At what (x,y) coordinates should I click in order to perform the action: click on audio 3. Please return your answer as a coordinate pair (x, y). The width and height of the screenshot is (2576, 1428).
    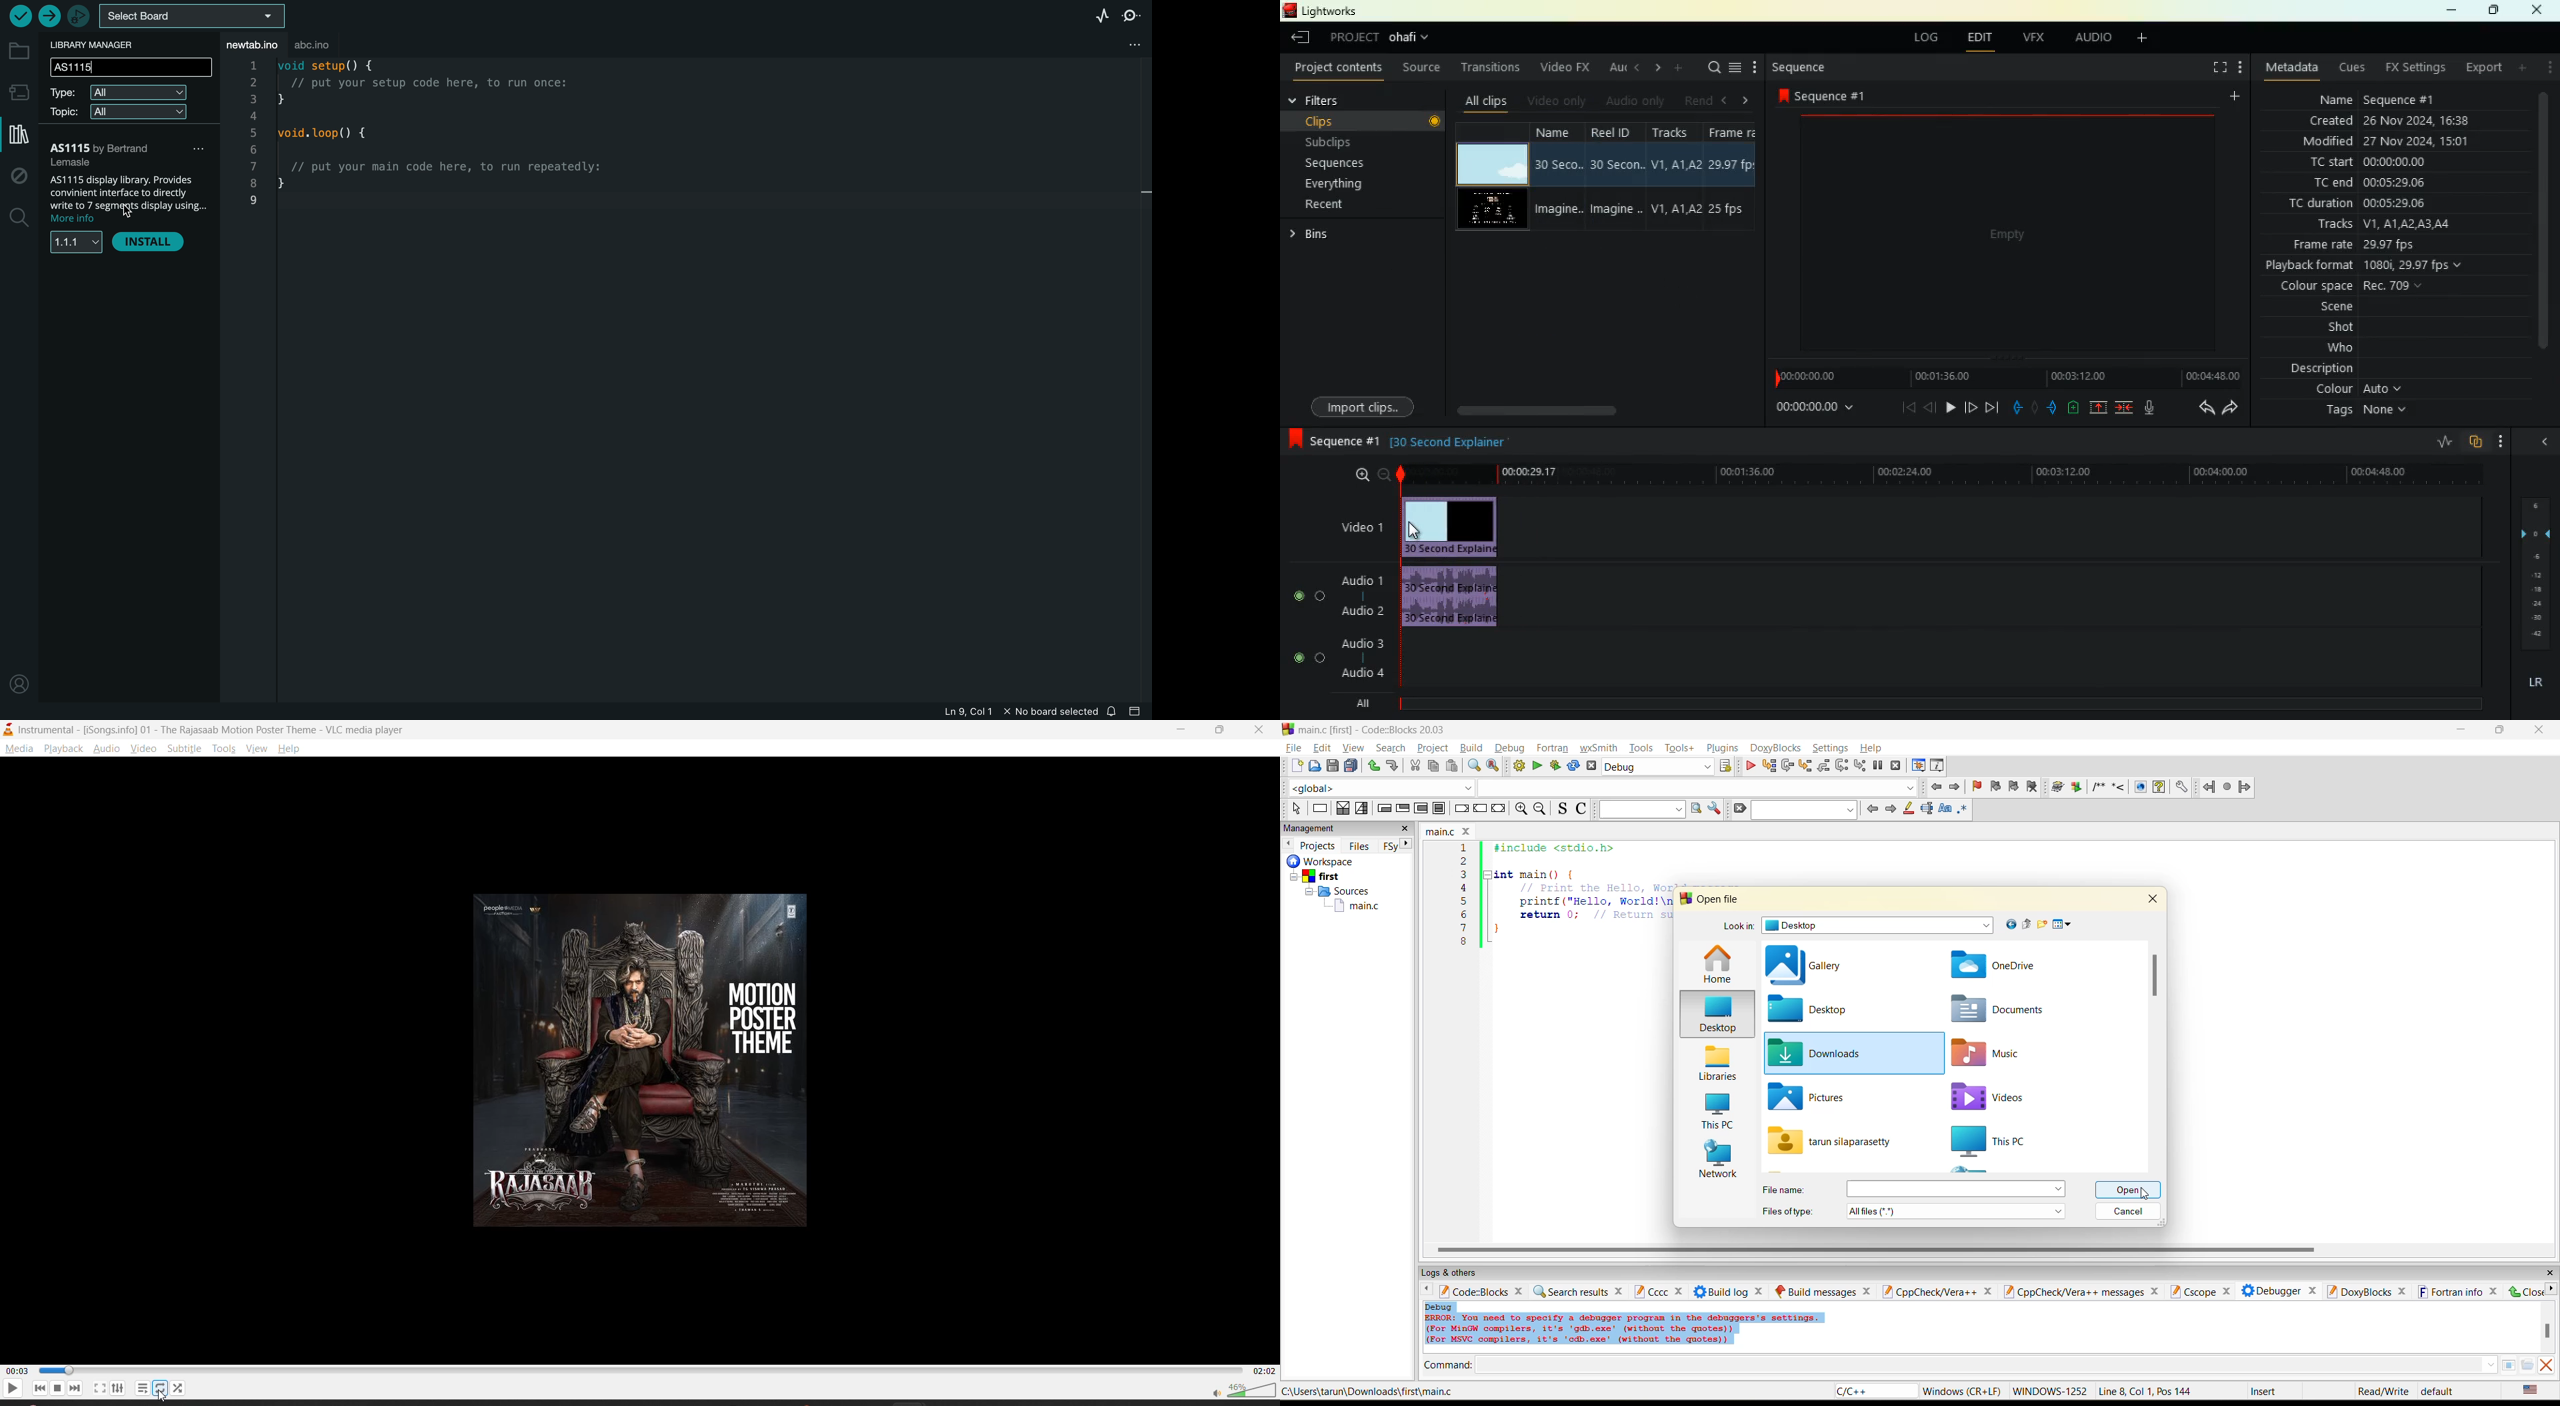
    Looking at the image, I should click on (1361, 643).